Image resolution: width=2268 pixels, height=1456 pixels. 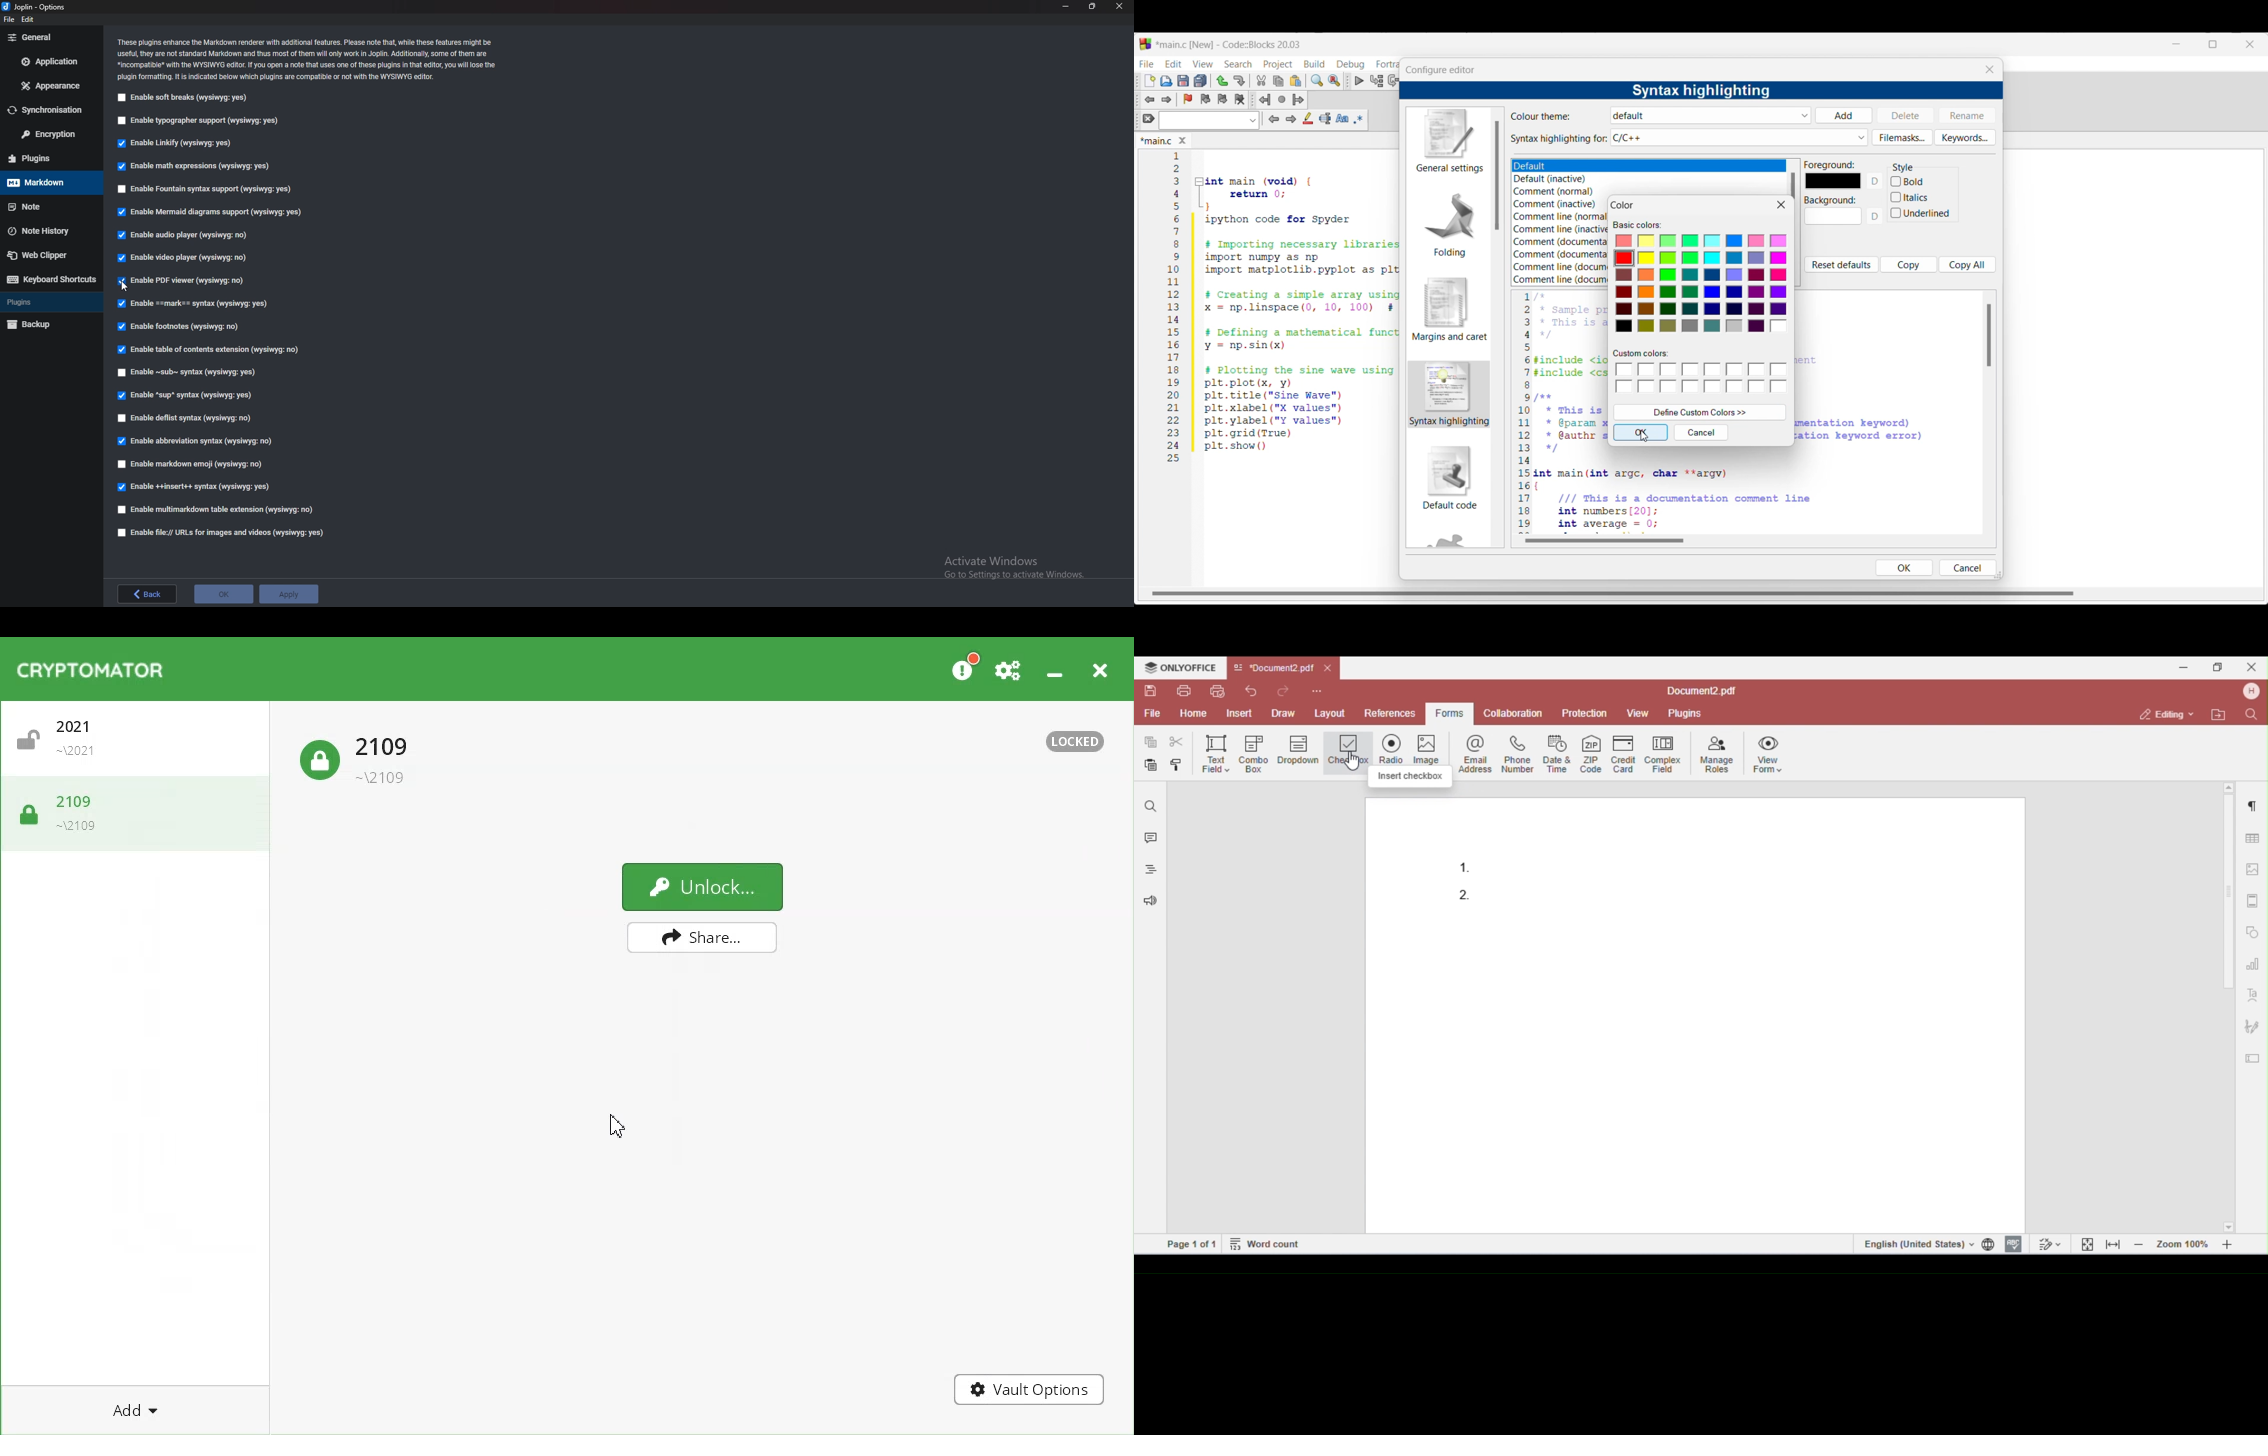 What do you see at coordinates (1203, 64) in the screenshot?
I see `View menu` at bounding box center [1203, 64].